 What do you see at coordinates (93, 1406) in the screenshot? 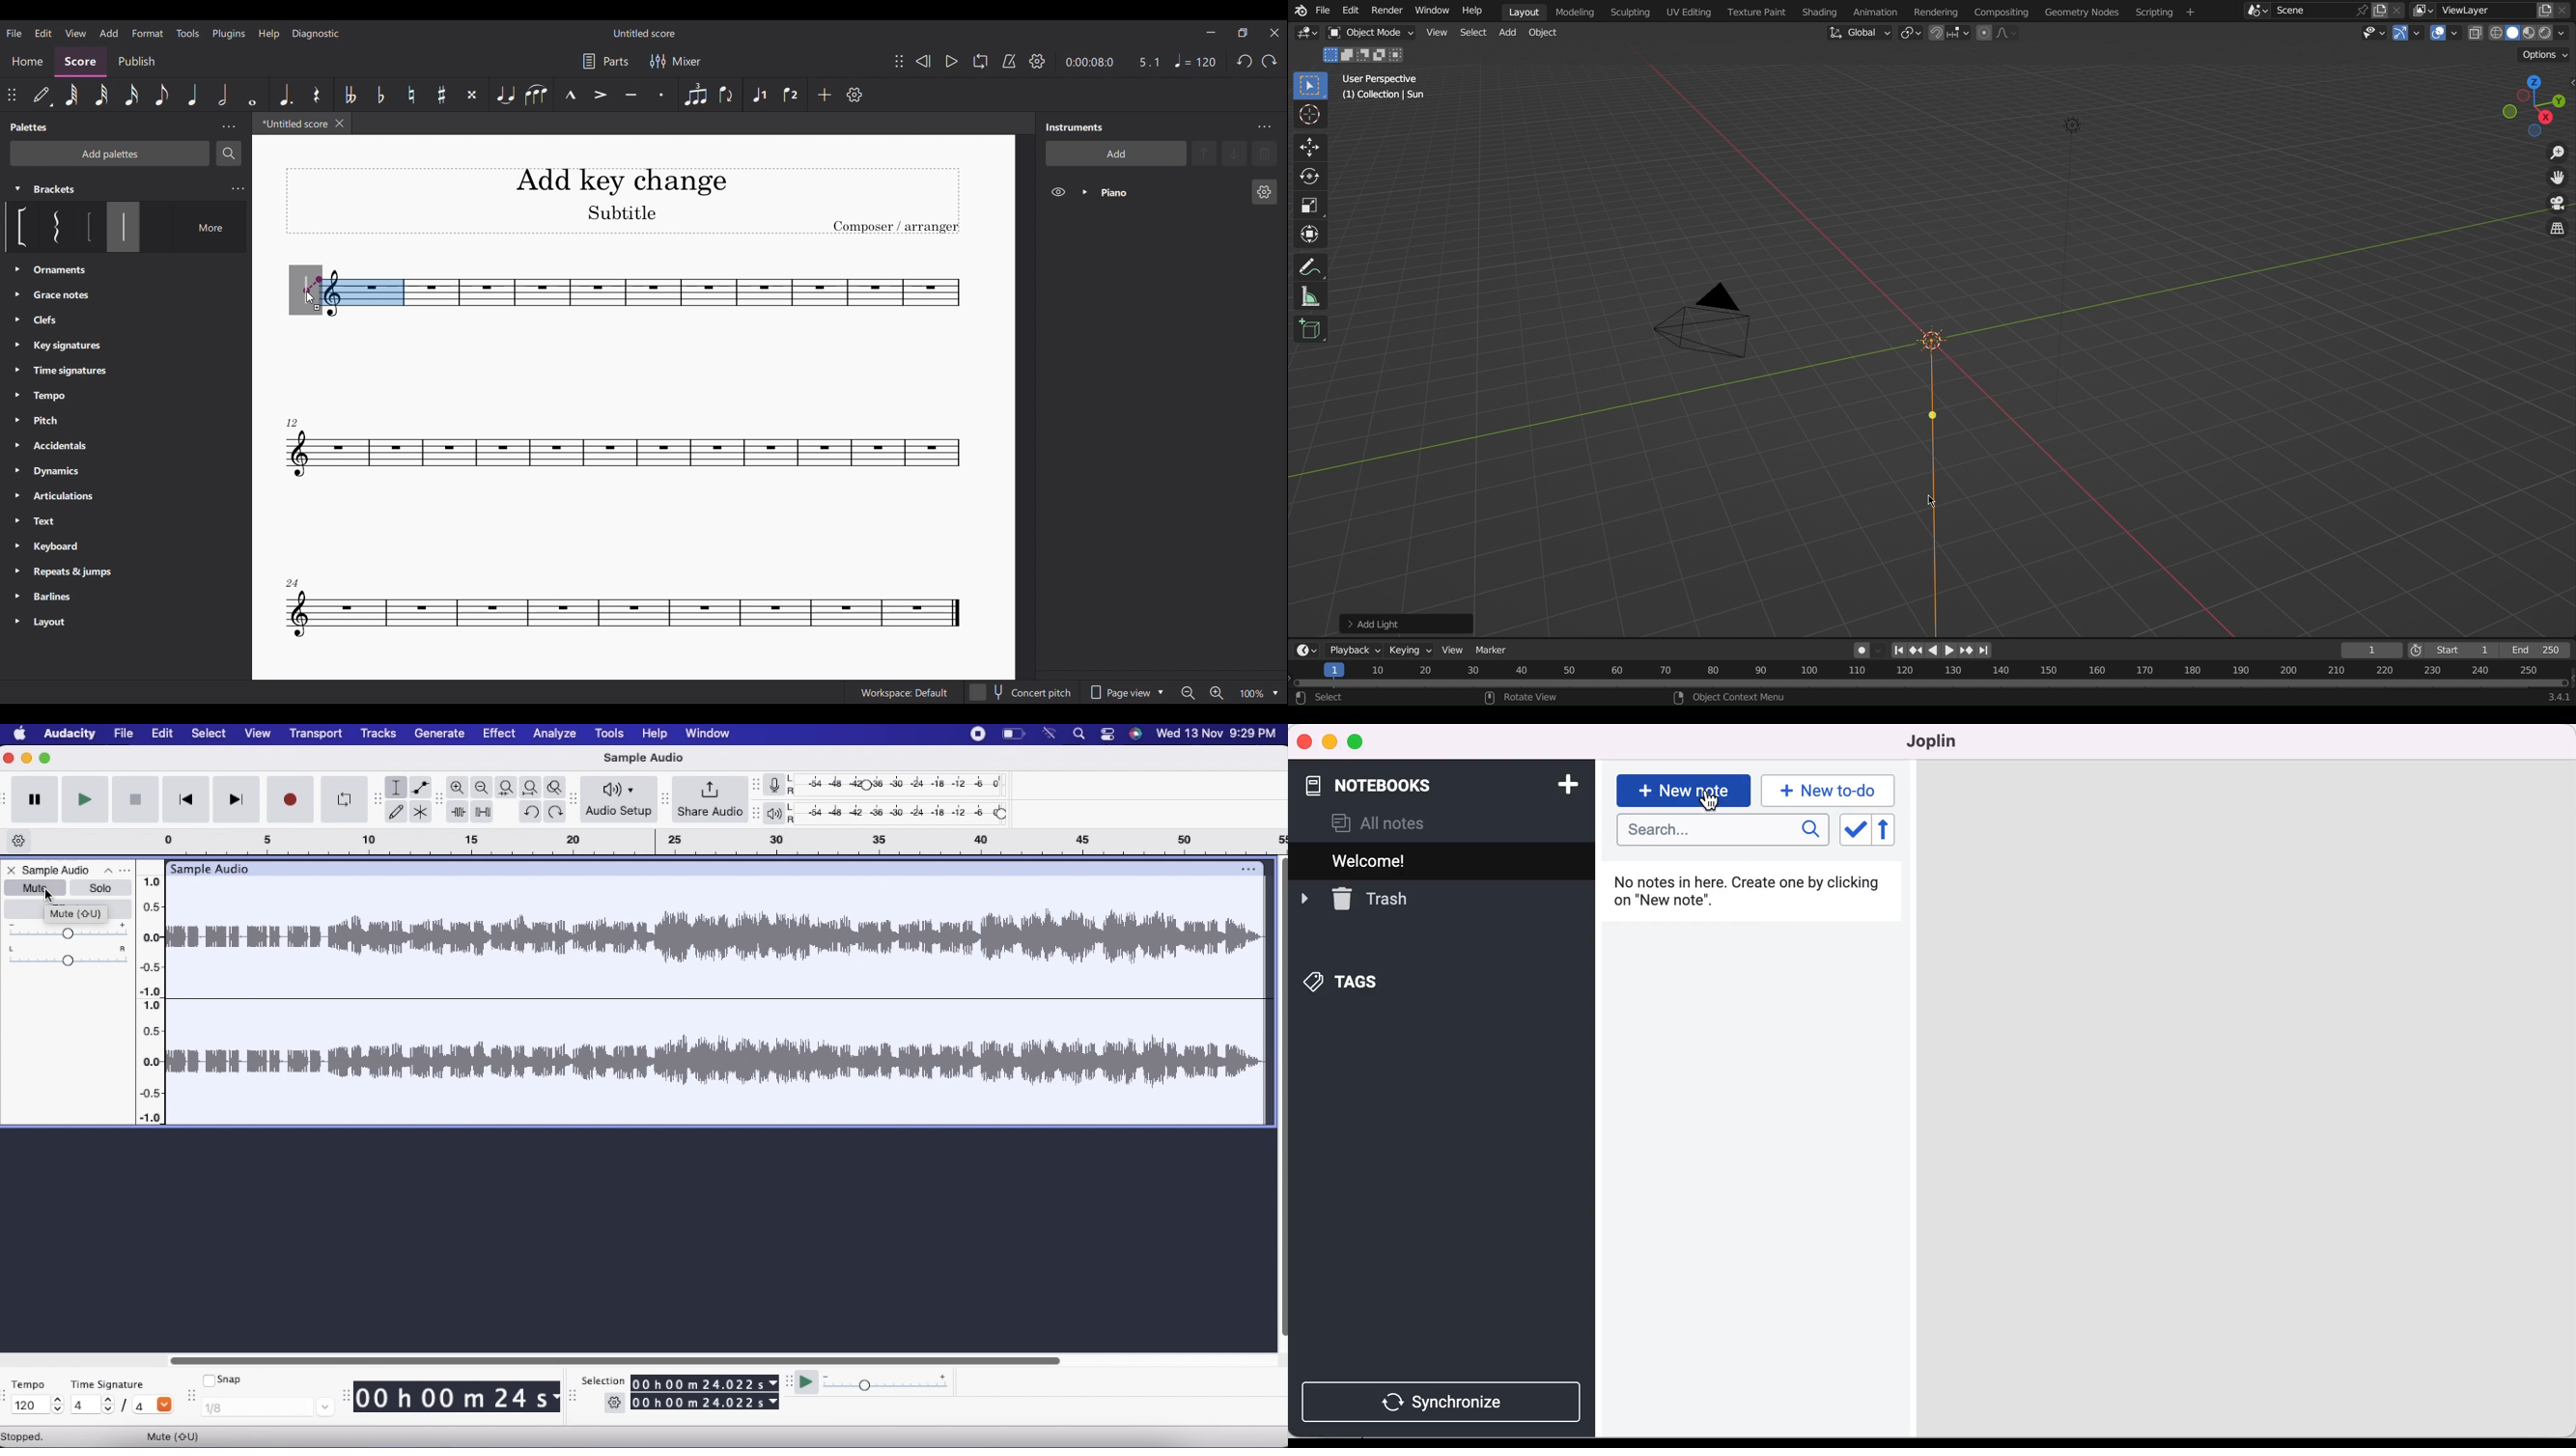
I see `4` at bounding box center [93, 1406].